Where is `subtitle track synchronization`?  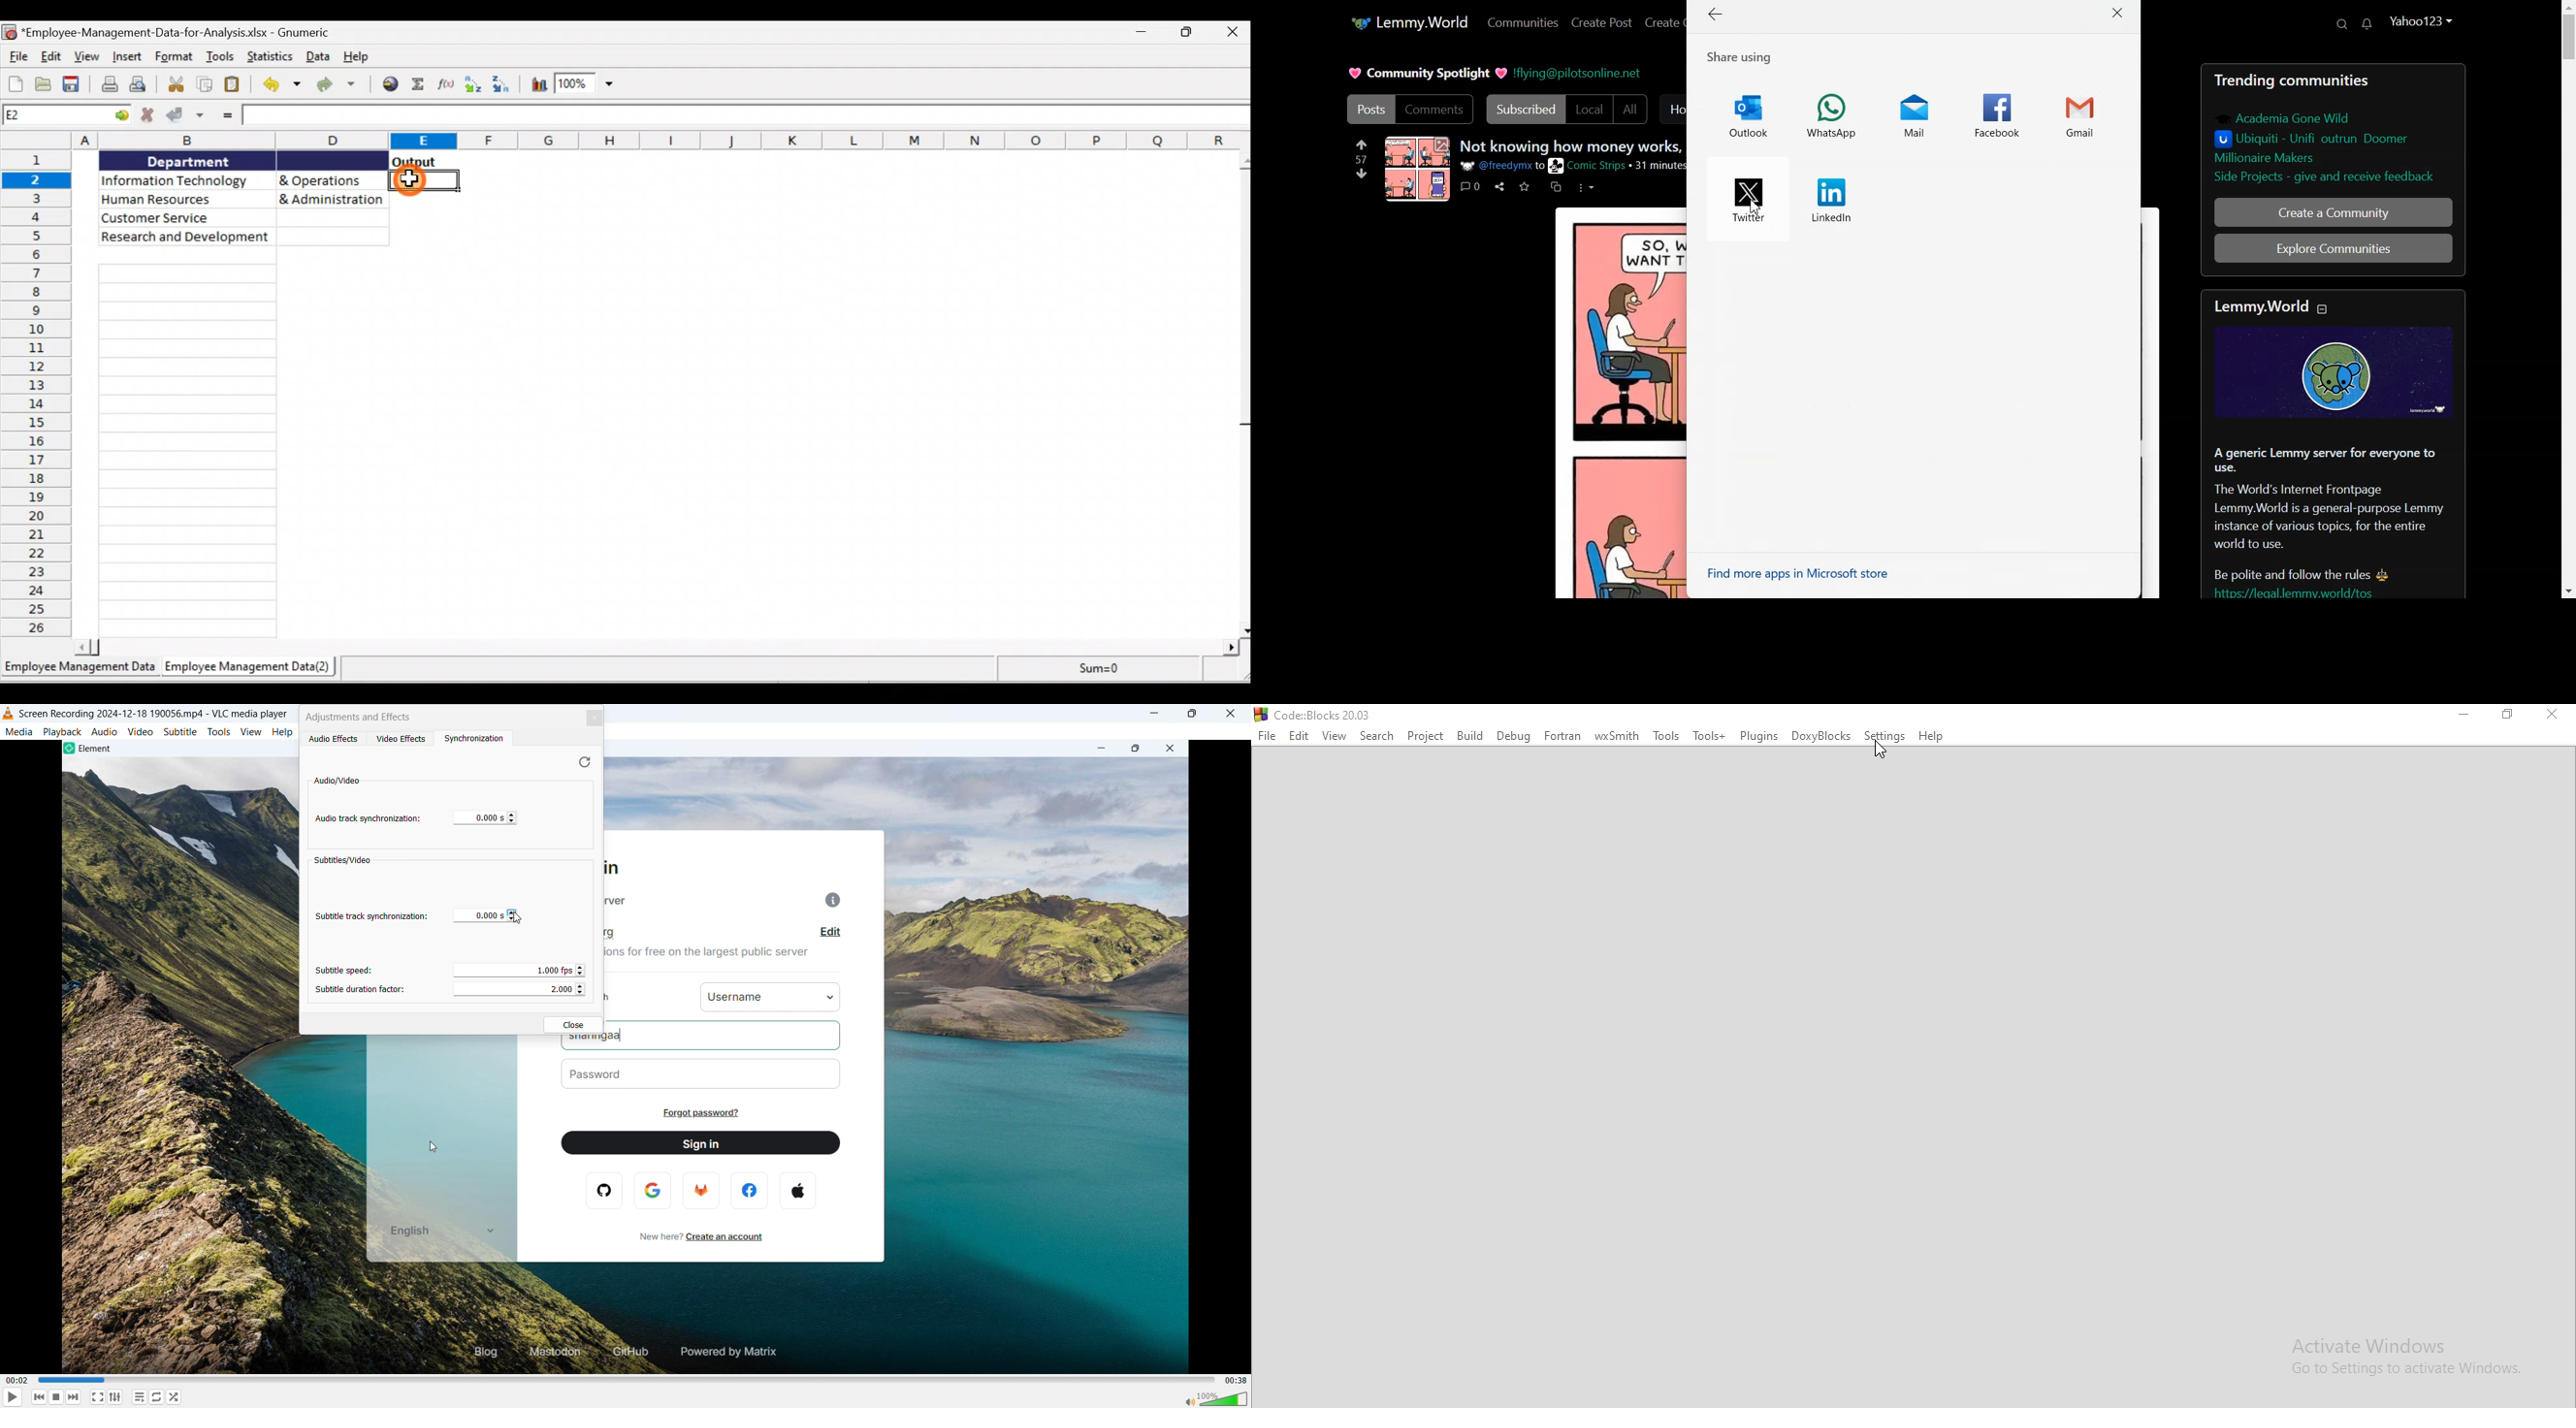
subtitle track synchronization is located at coordinates (370, 917).